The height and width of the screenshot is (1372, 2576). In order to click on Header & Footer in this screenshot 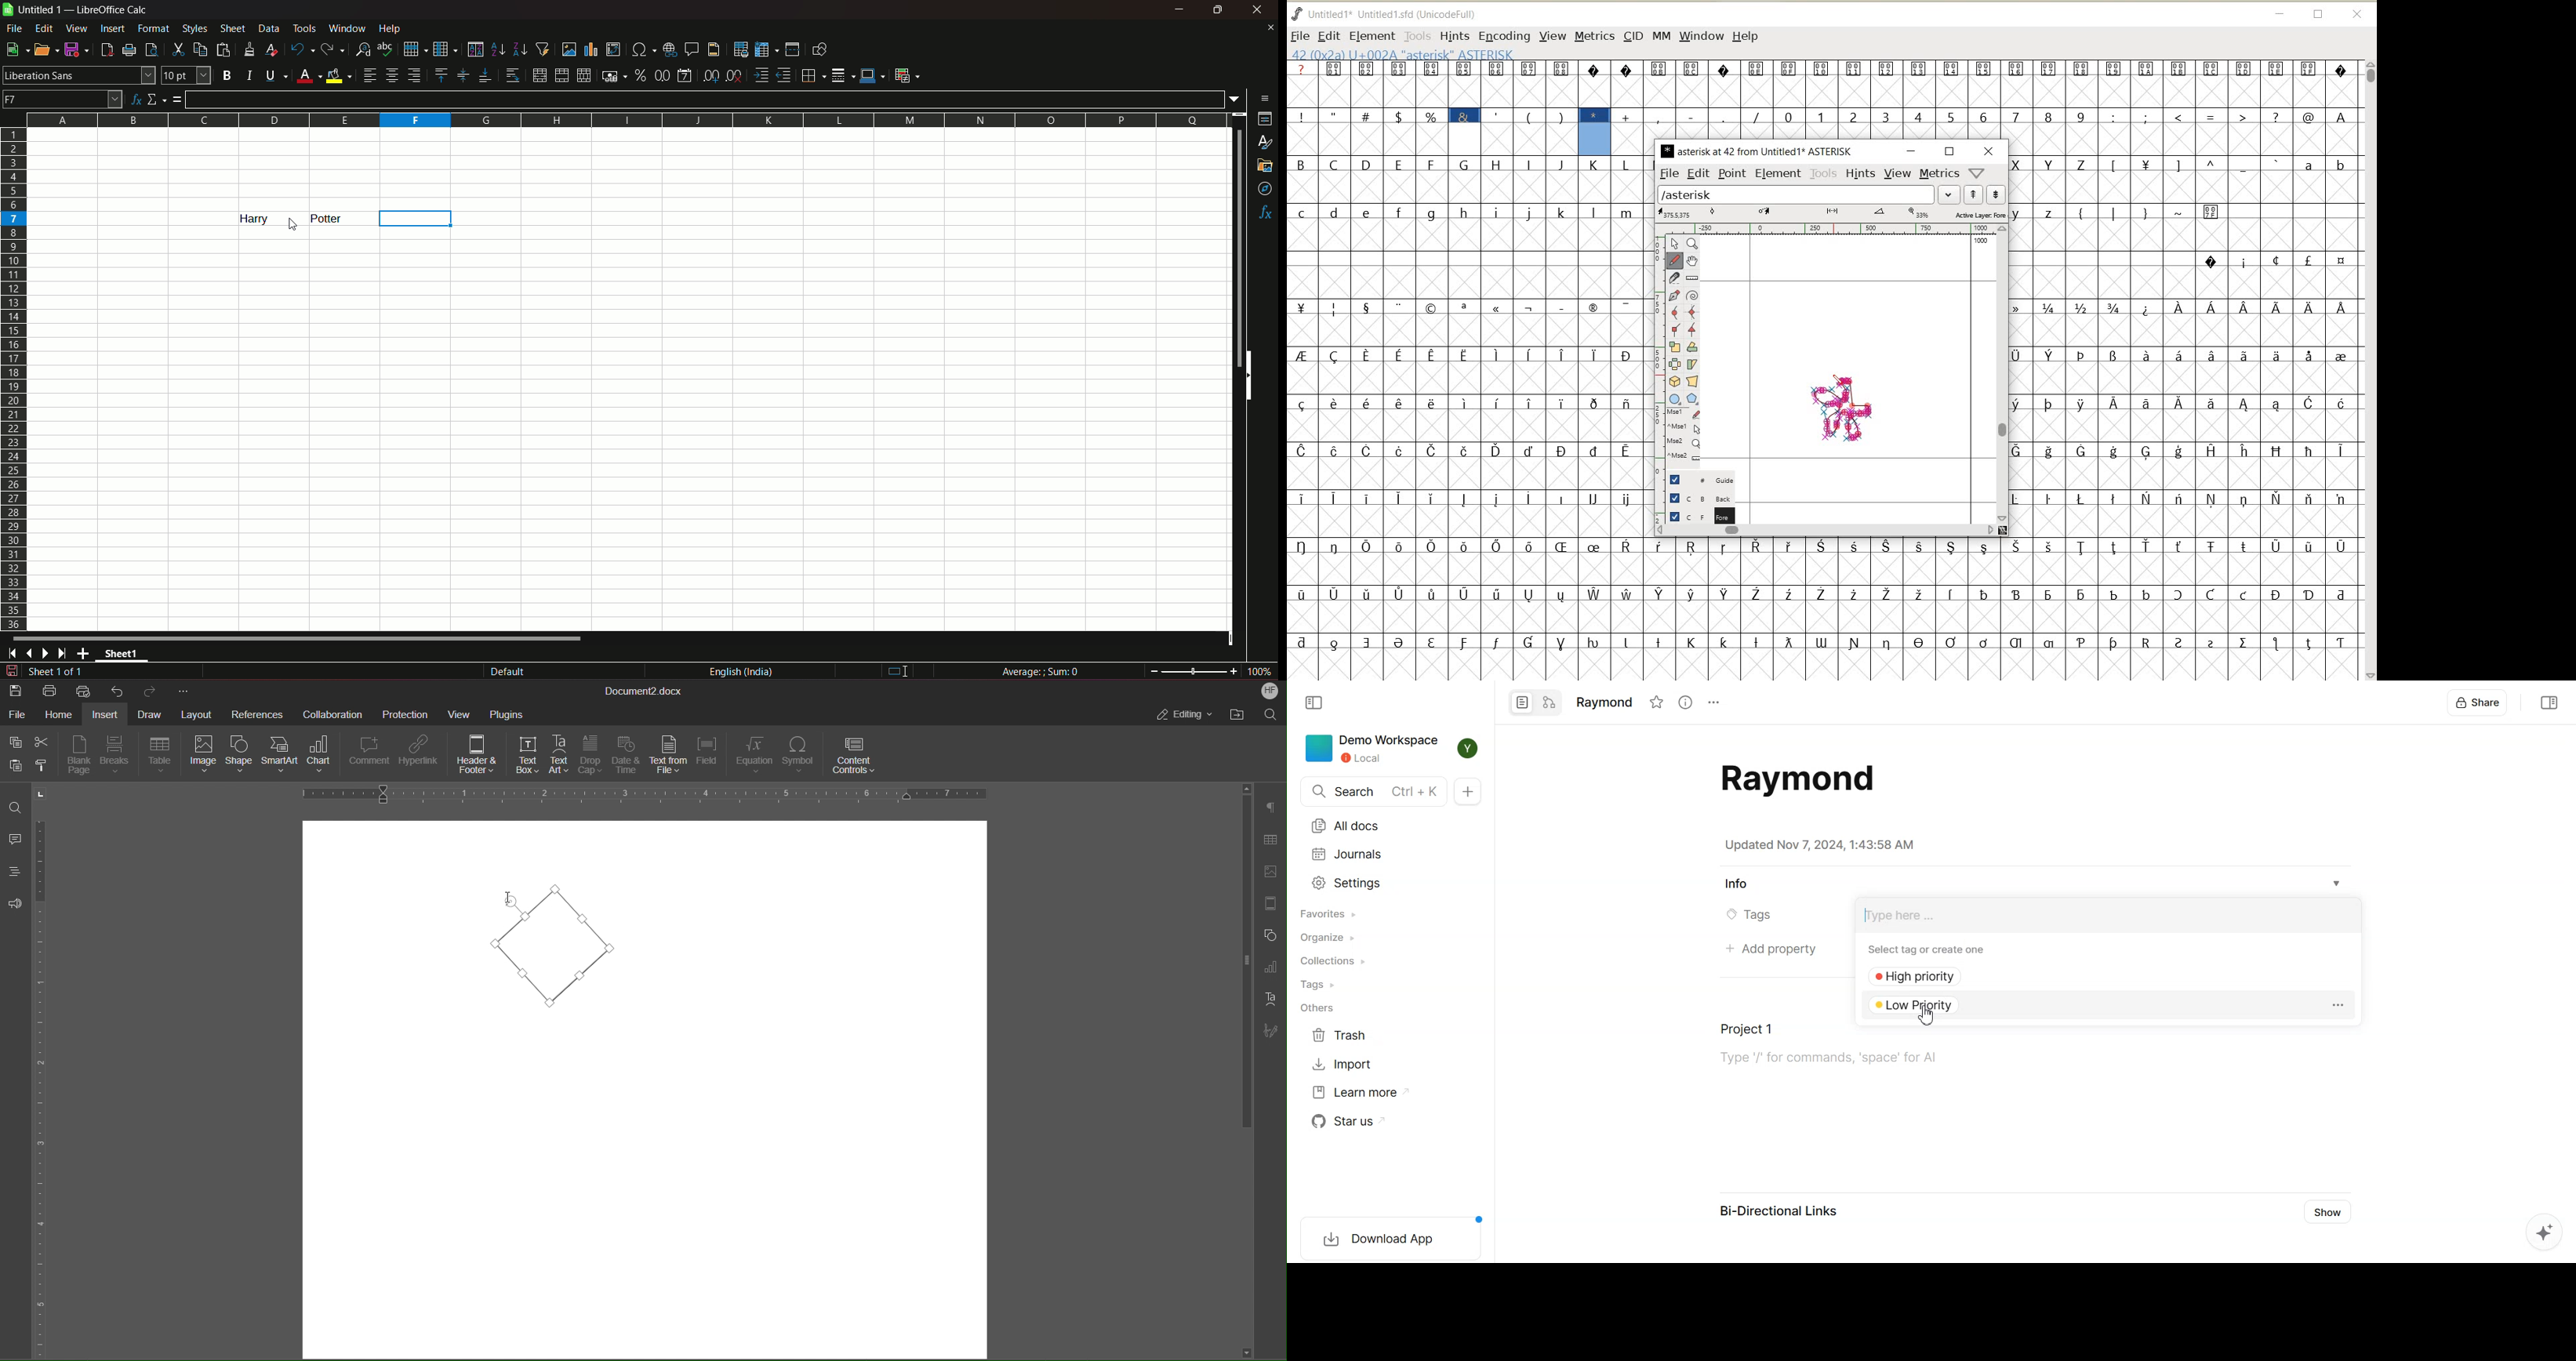, I will do `click(479, 756)`.